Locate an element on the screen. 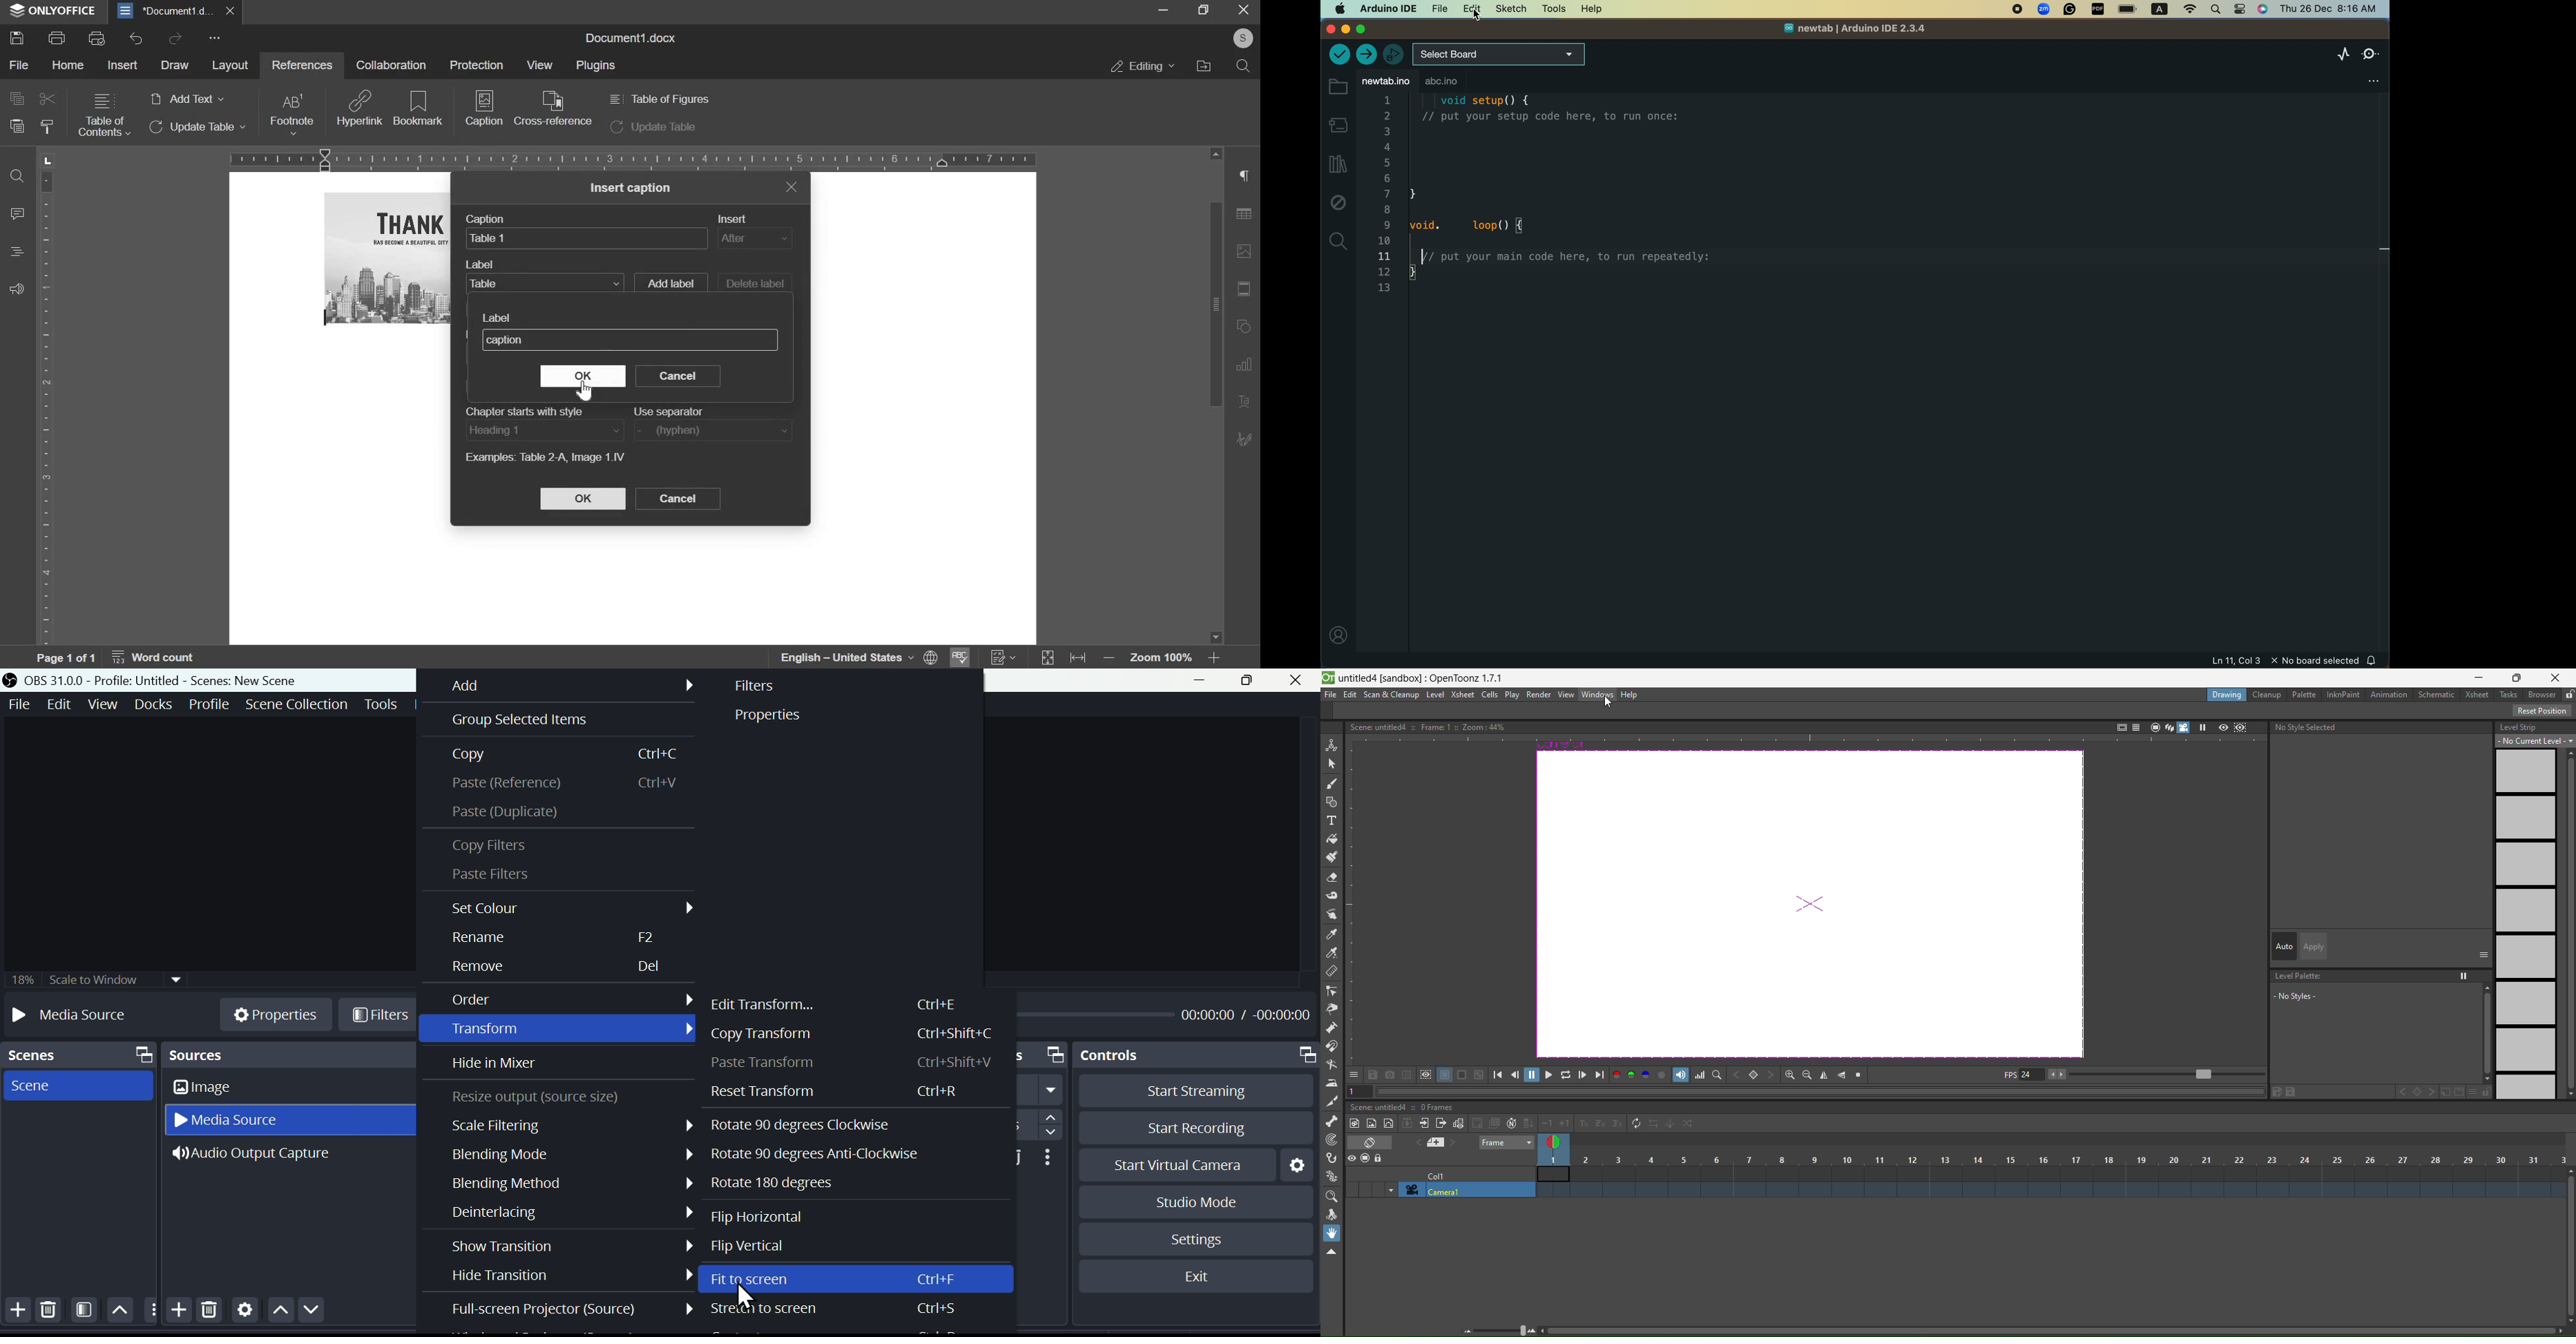  Scene collection is located at coordinates (295, 703).